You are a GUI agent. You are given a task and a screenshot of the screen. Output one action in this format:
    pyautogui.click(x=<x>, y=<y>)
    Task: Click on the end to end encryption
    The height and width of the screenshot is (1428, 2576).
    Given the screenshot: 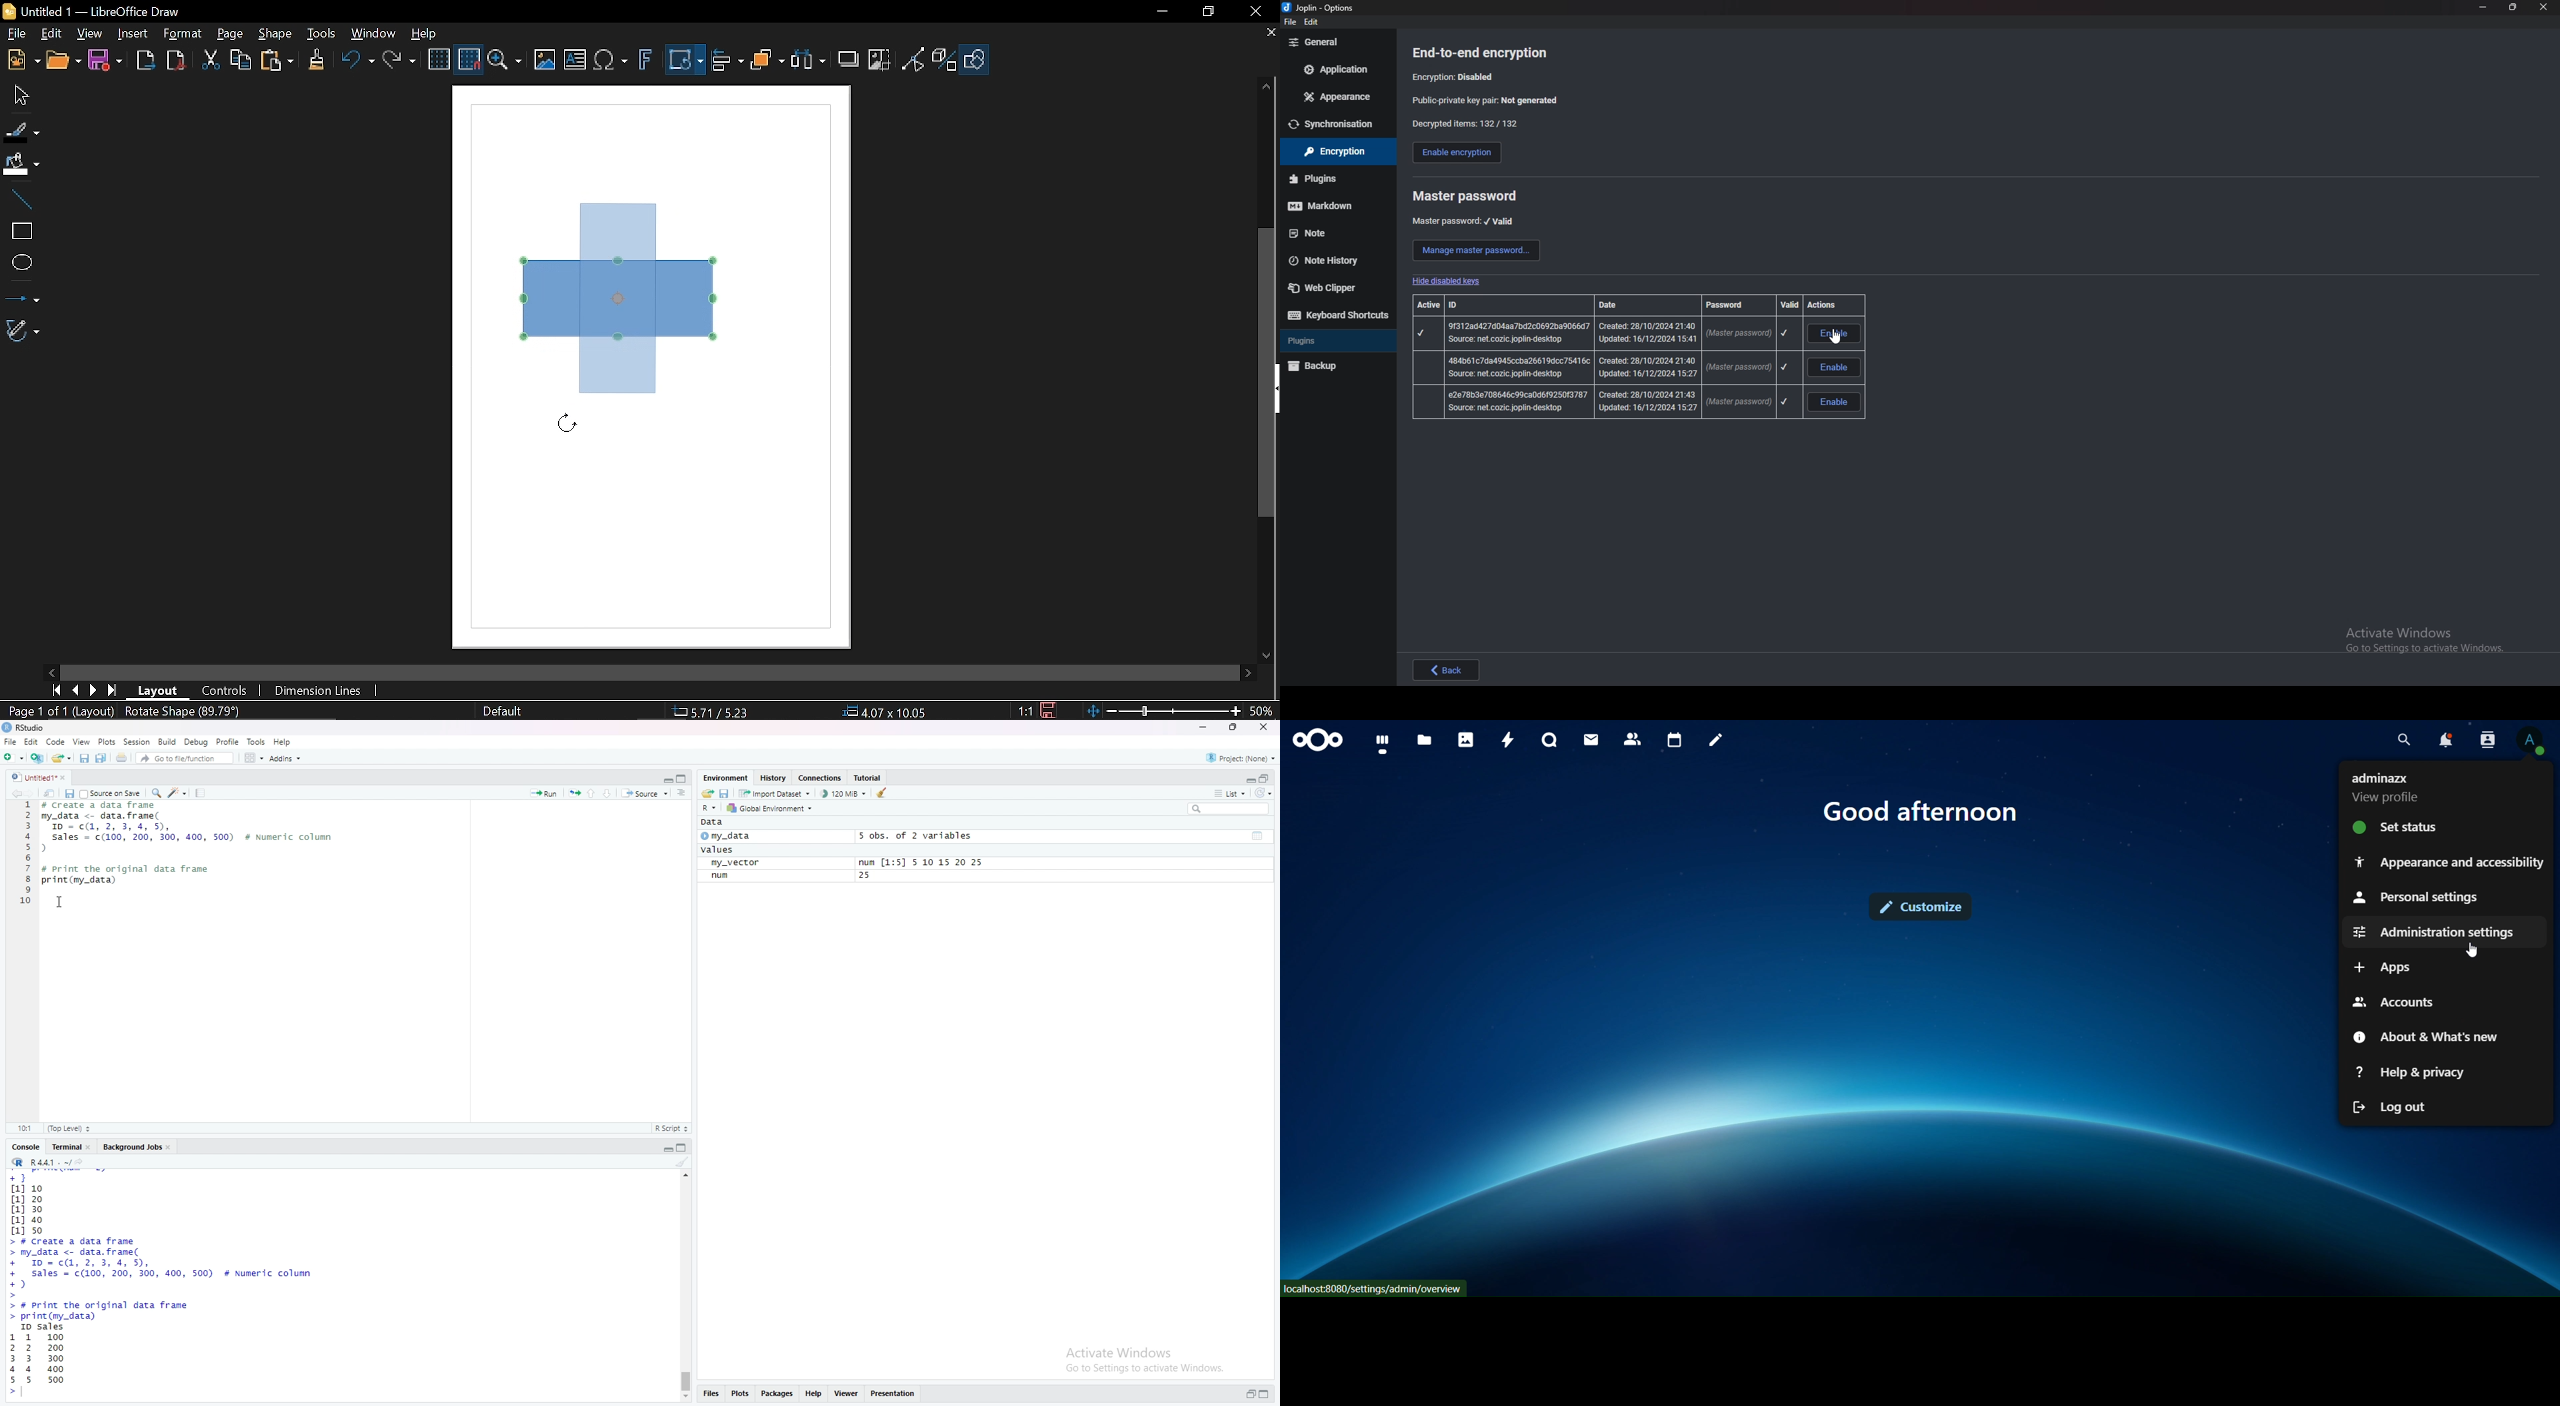 What is the action you would take?
    pyautogui.click(x=1485, y=51)
    